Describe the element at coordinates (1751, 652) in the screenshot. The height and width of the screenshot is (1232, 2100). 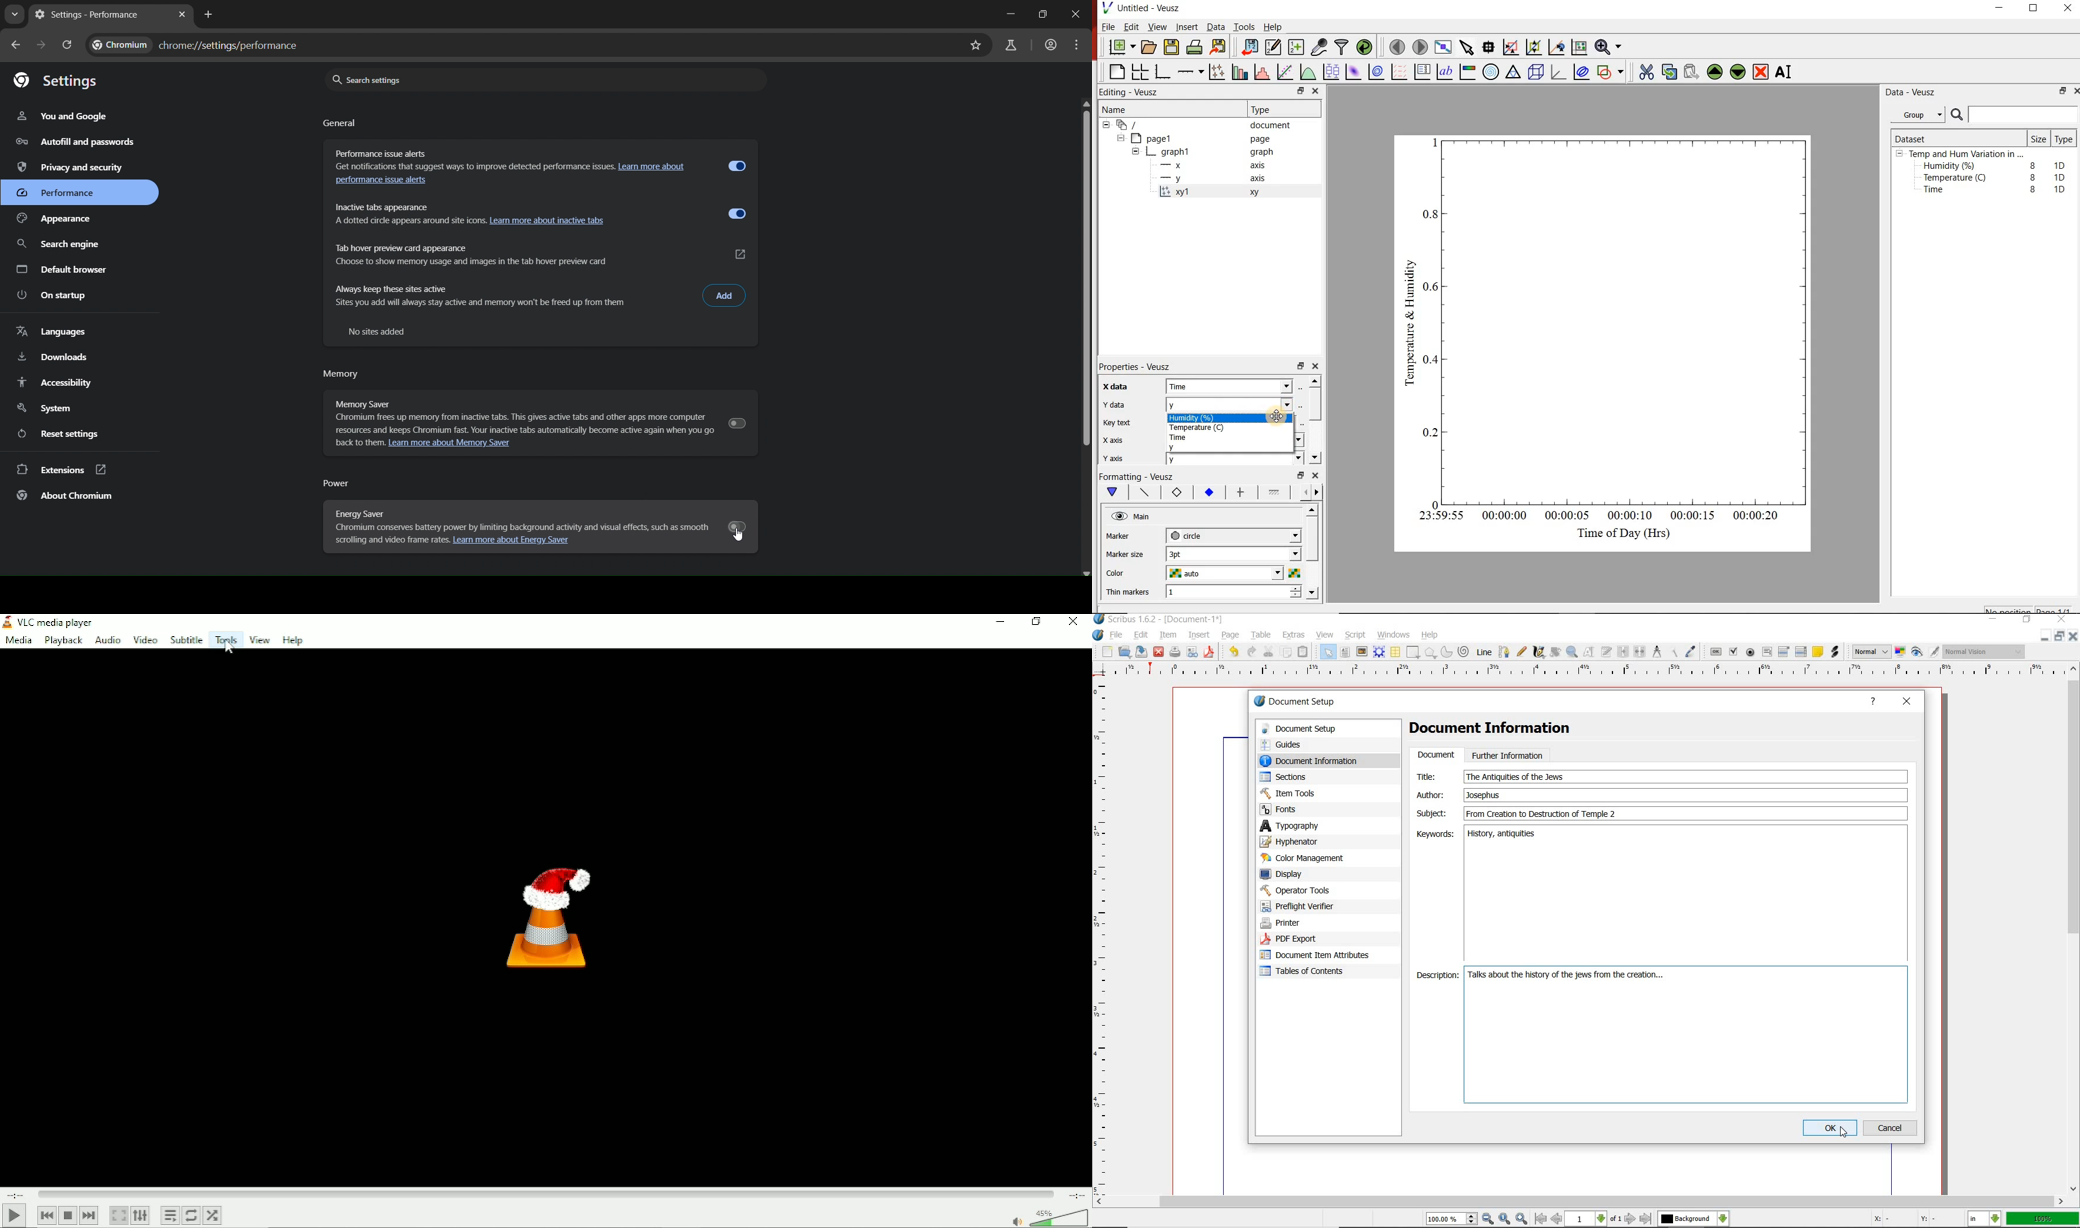
I see `pdf radio button` at that location.